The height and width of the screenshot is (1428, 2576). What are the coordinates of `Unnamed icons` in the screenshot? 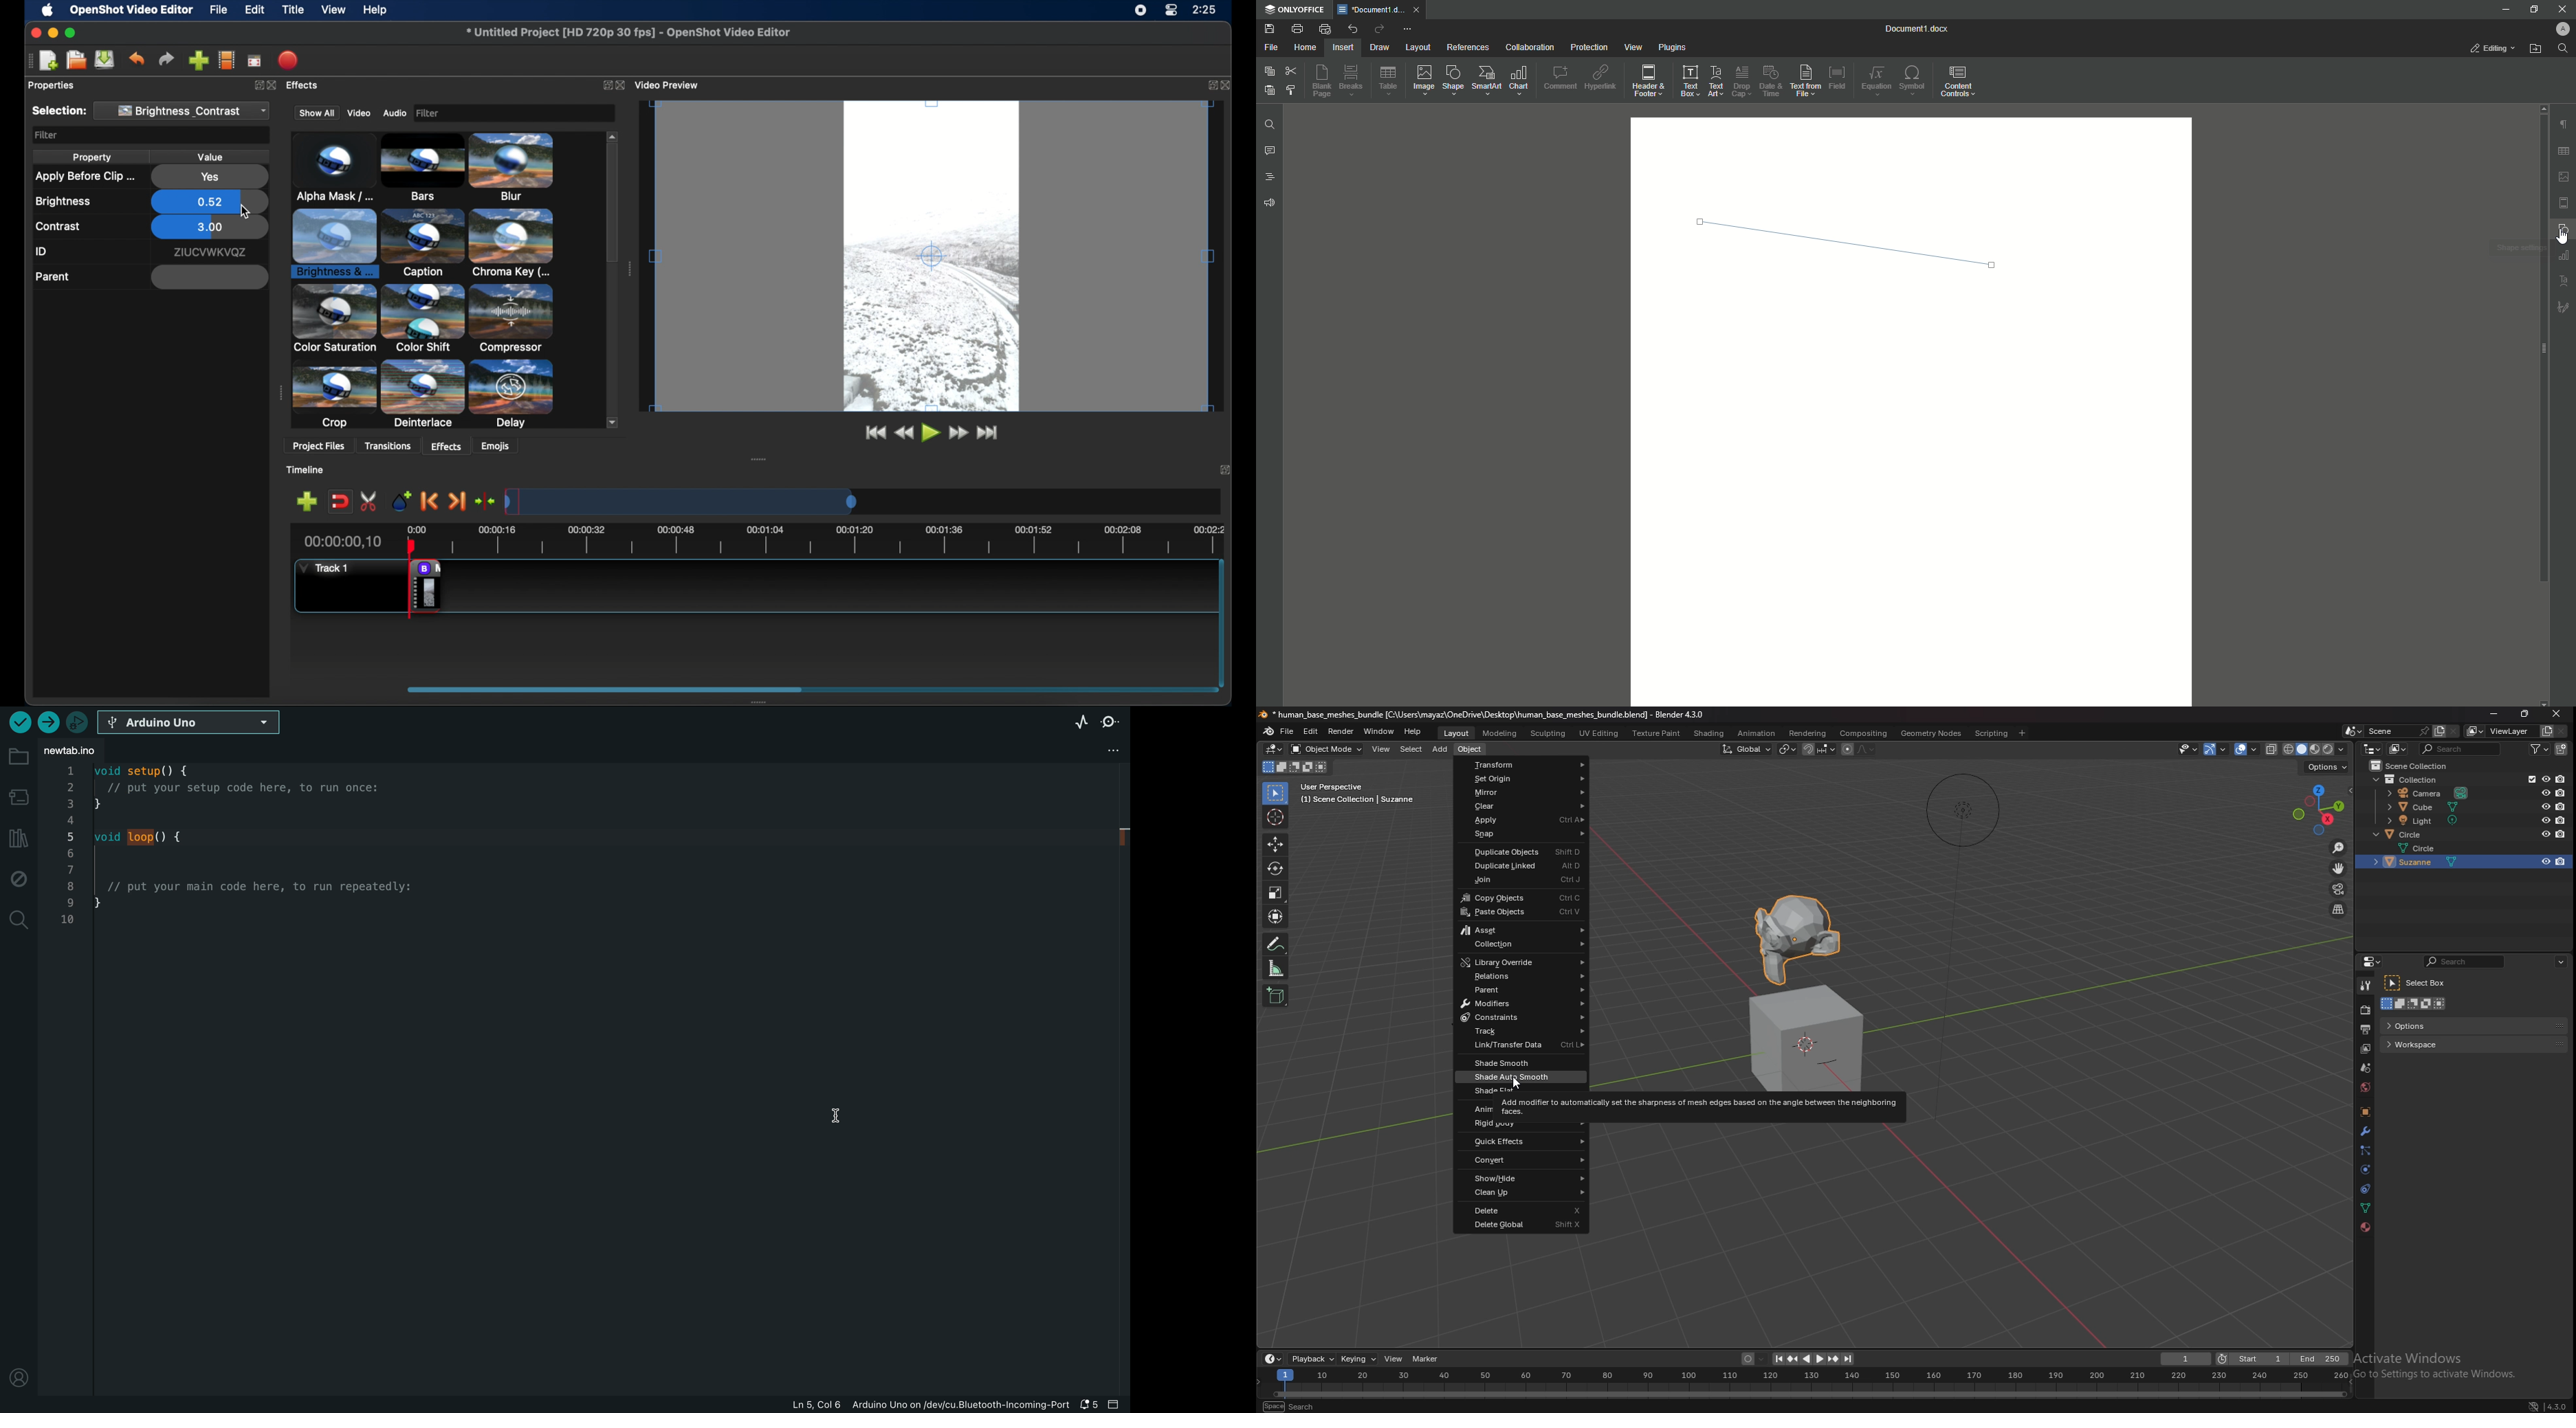 It's located at (2562, 283).